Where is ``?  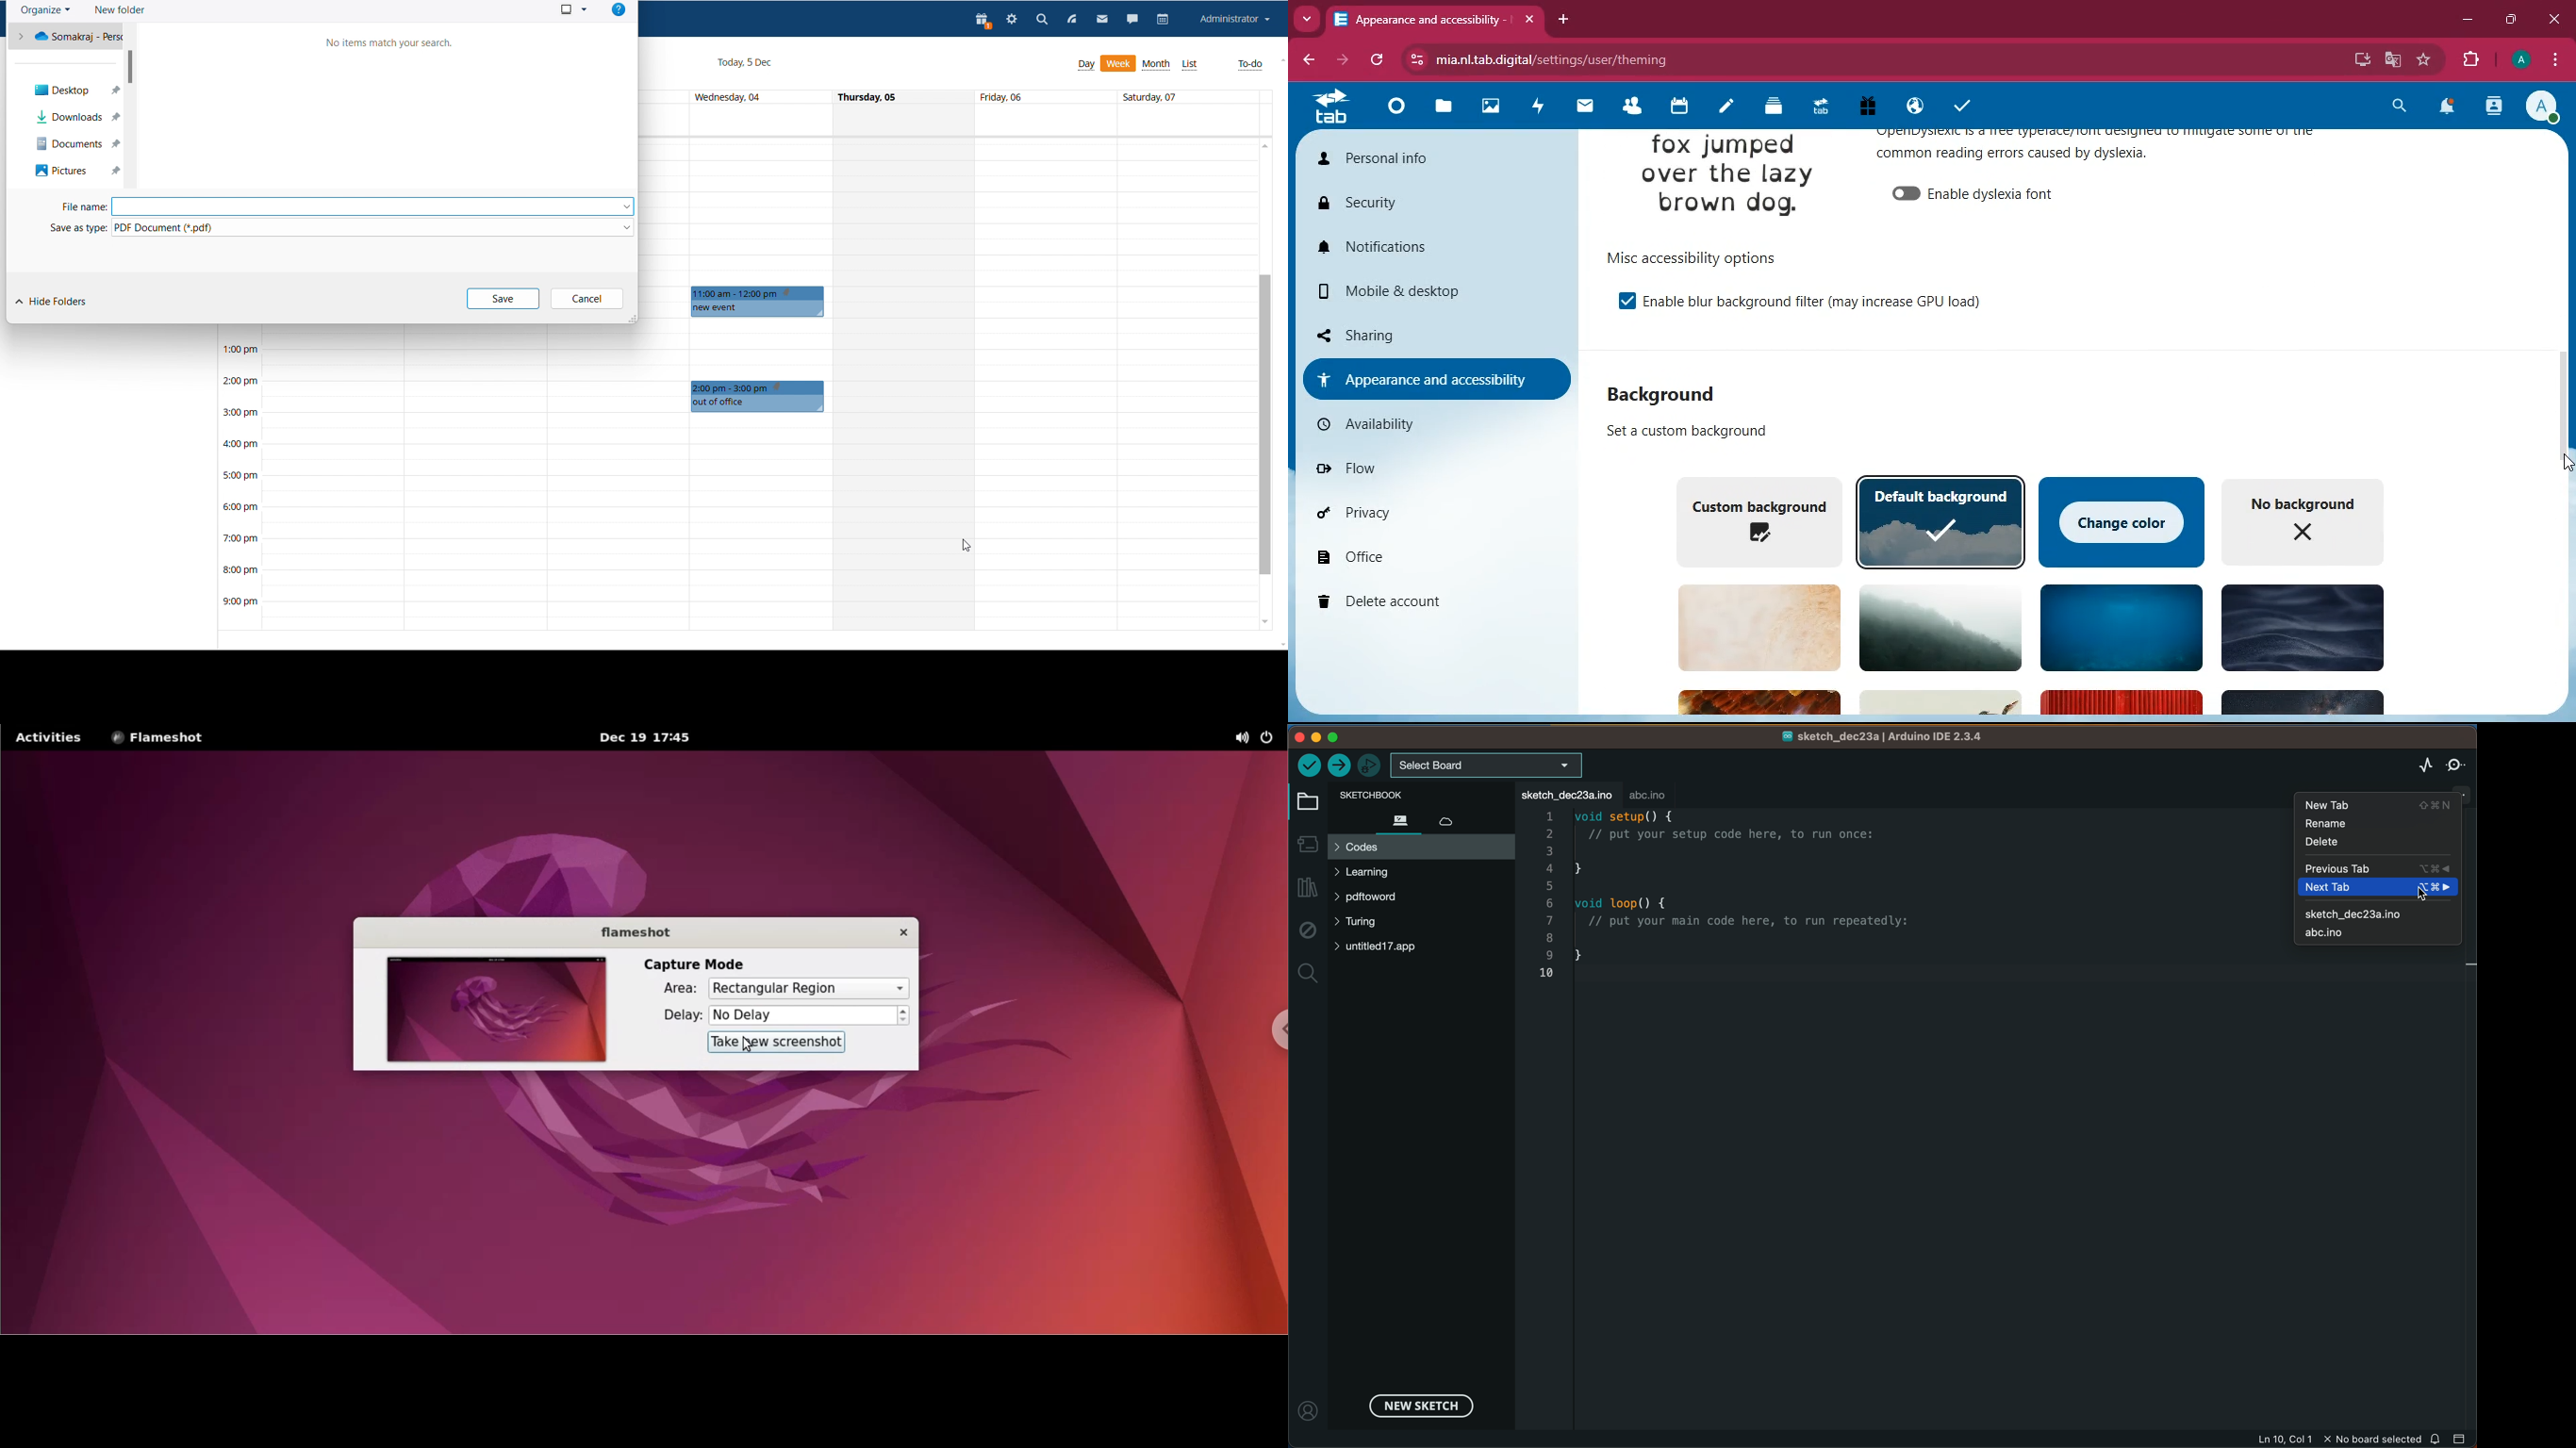  is located at coordinates (71, 91).